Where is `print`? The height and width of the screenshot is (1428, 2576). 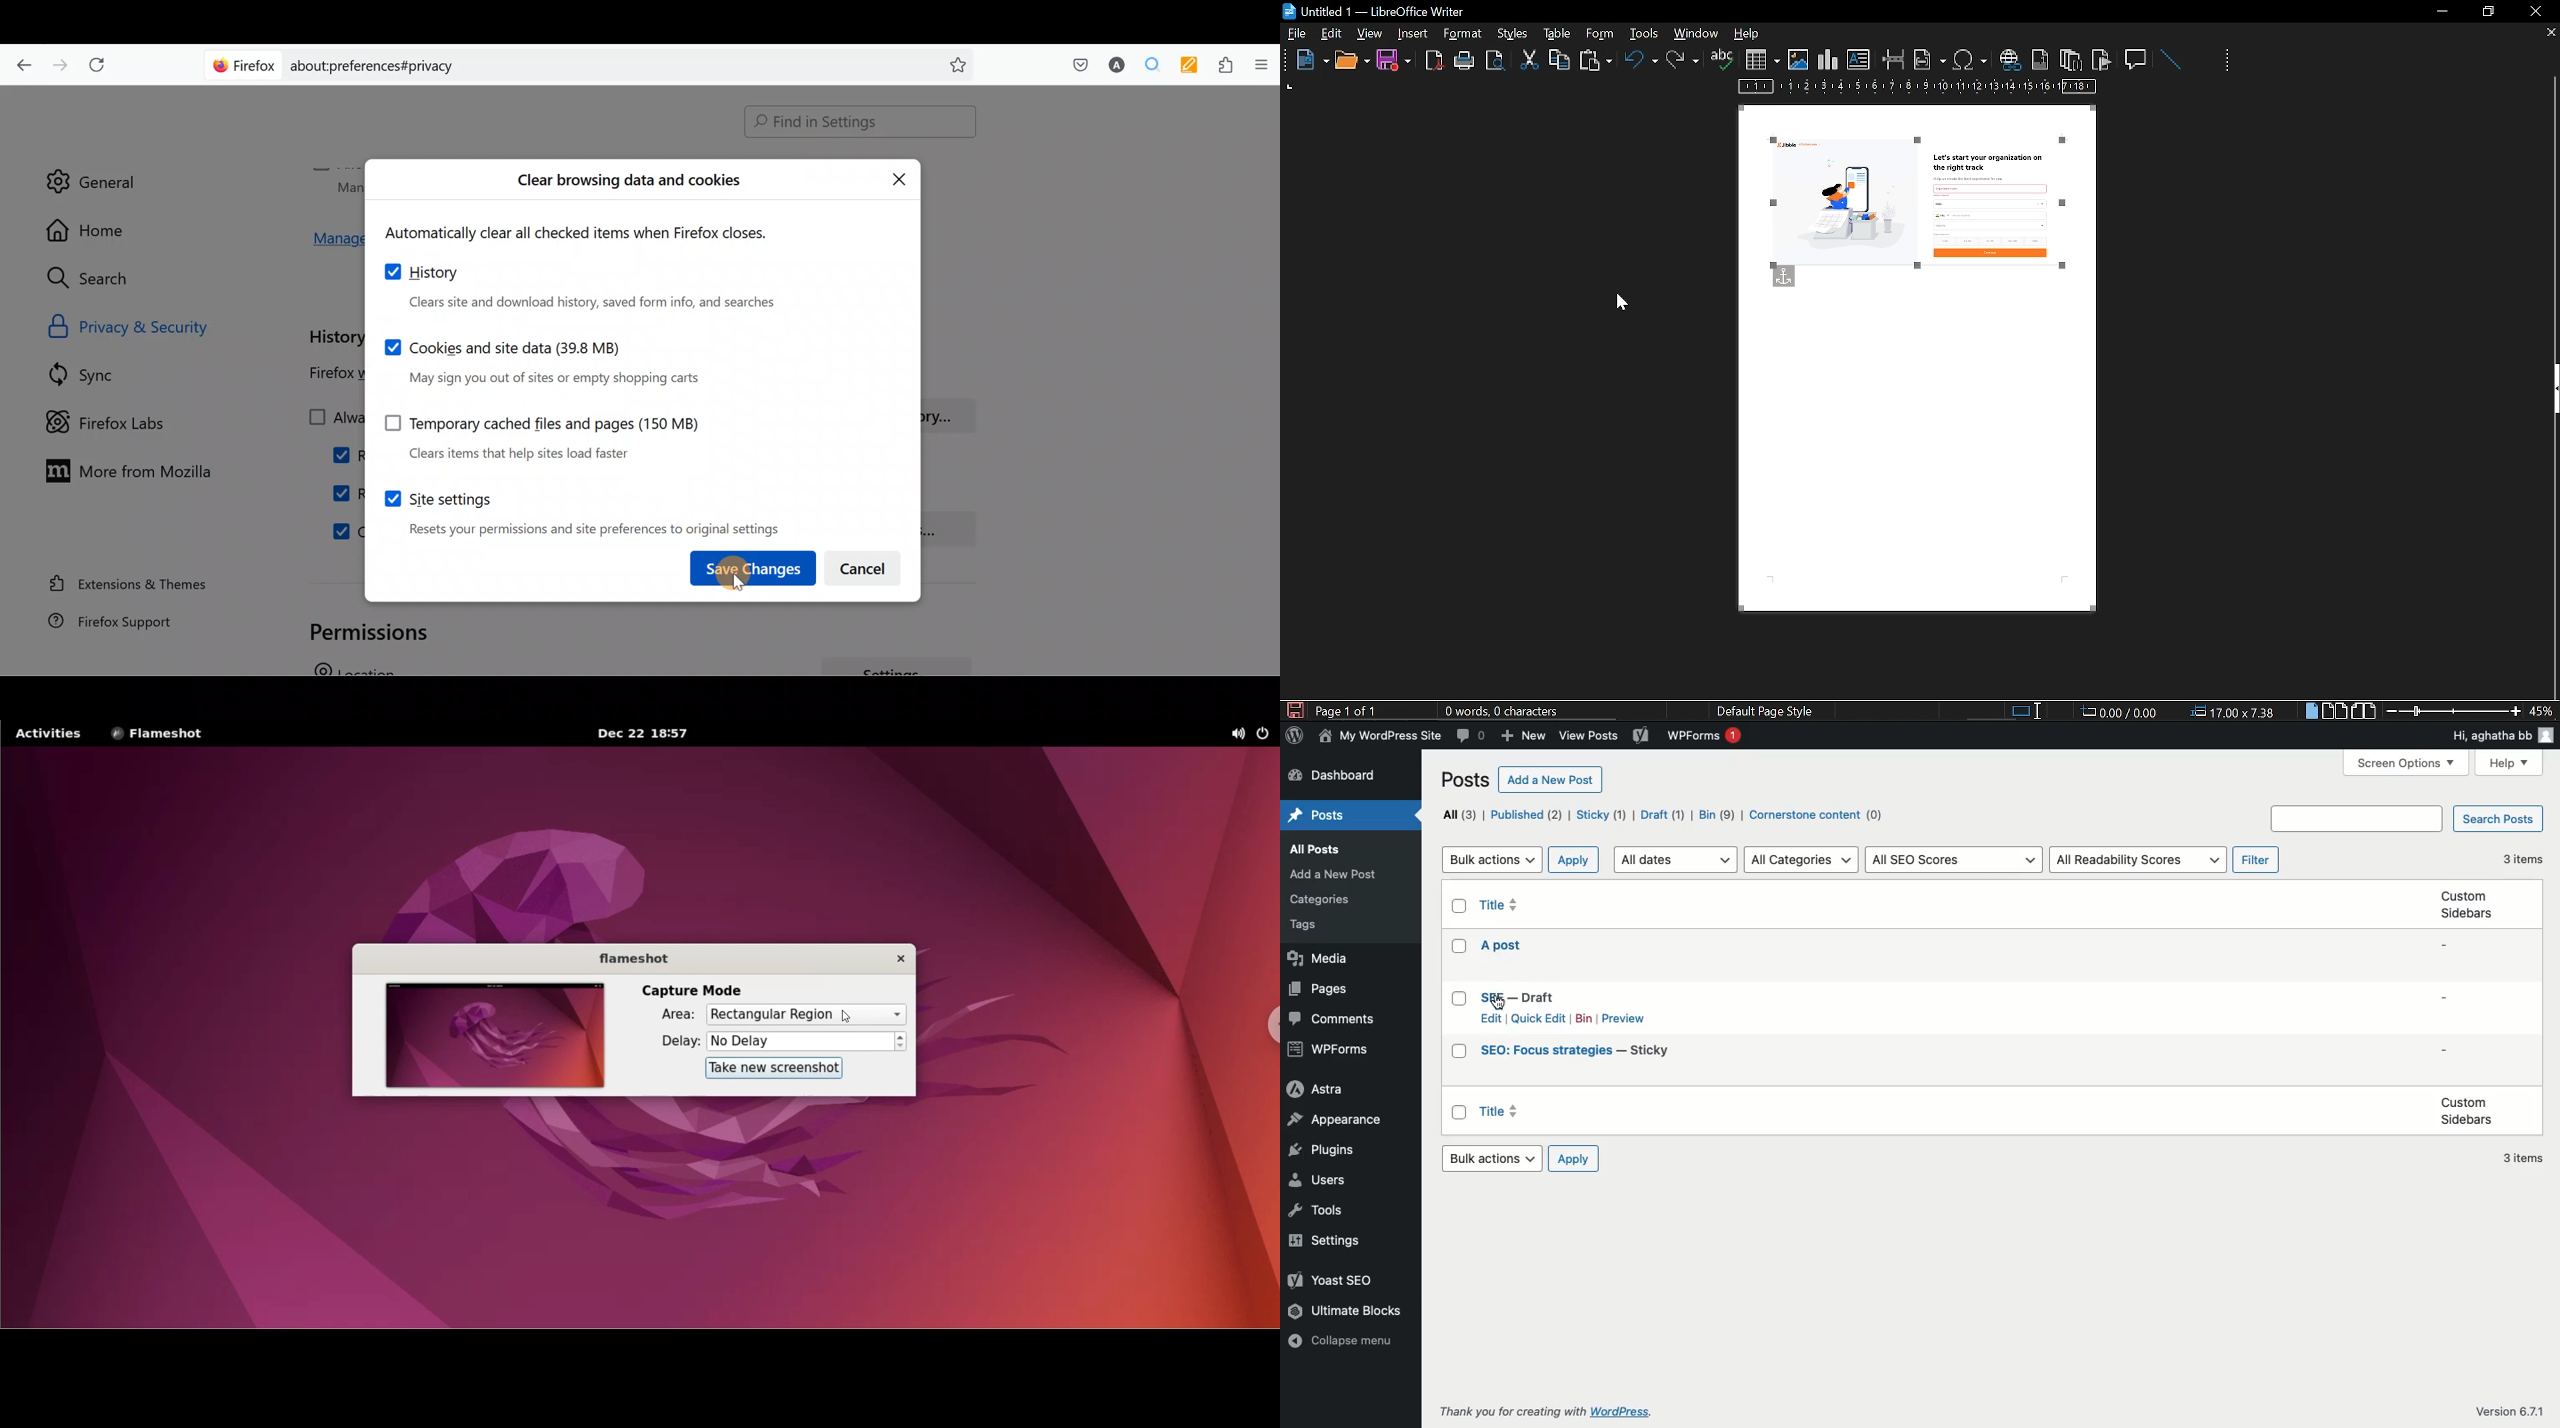
print is located at coordinates (1465, 61).